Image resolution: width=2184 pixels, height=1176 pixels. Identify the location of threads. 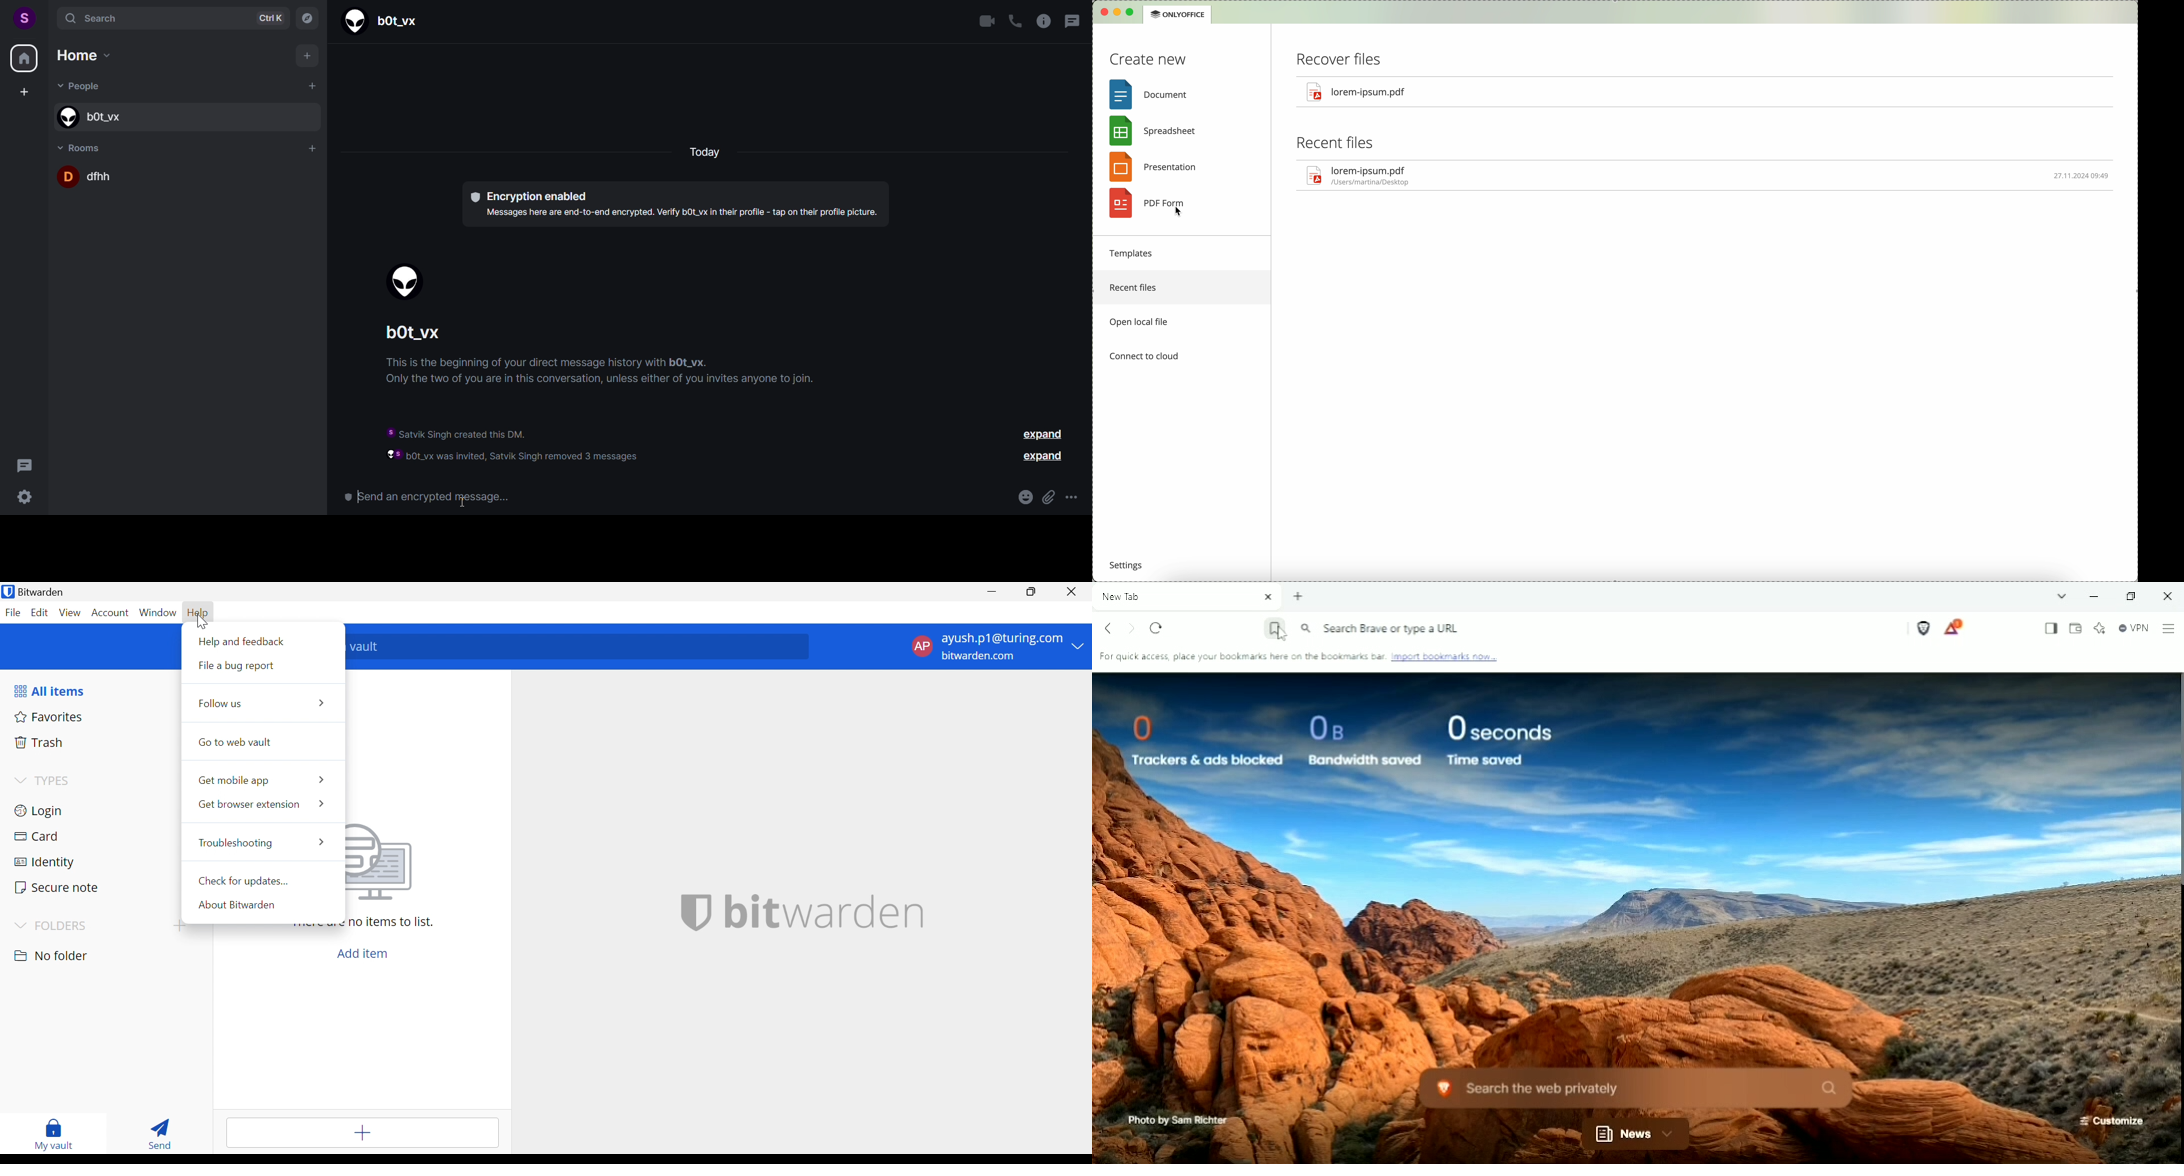
(24, 464).